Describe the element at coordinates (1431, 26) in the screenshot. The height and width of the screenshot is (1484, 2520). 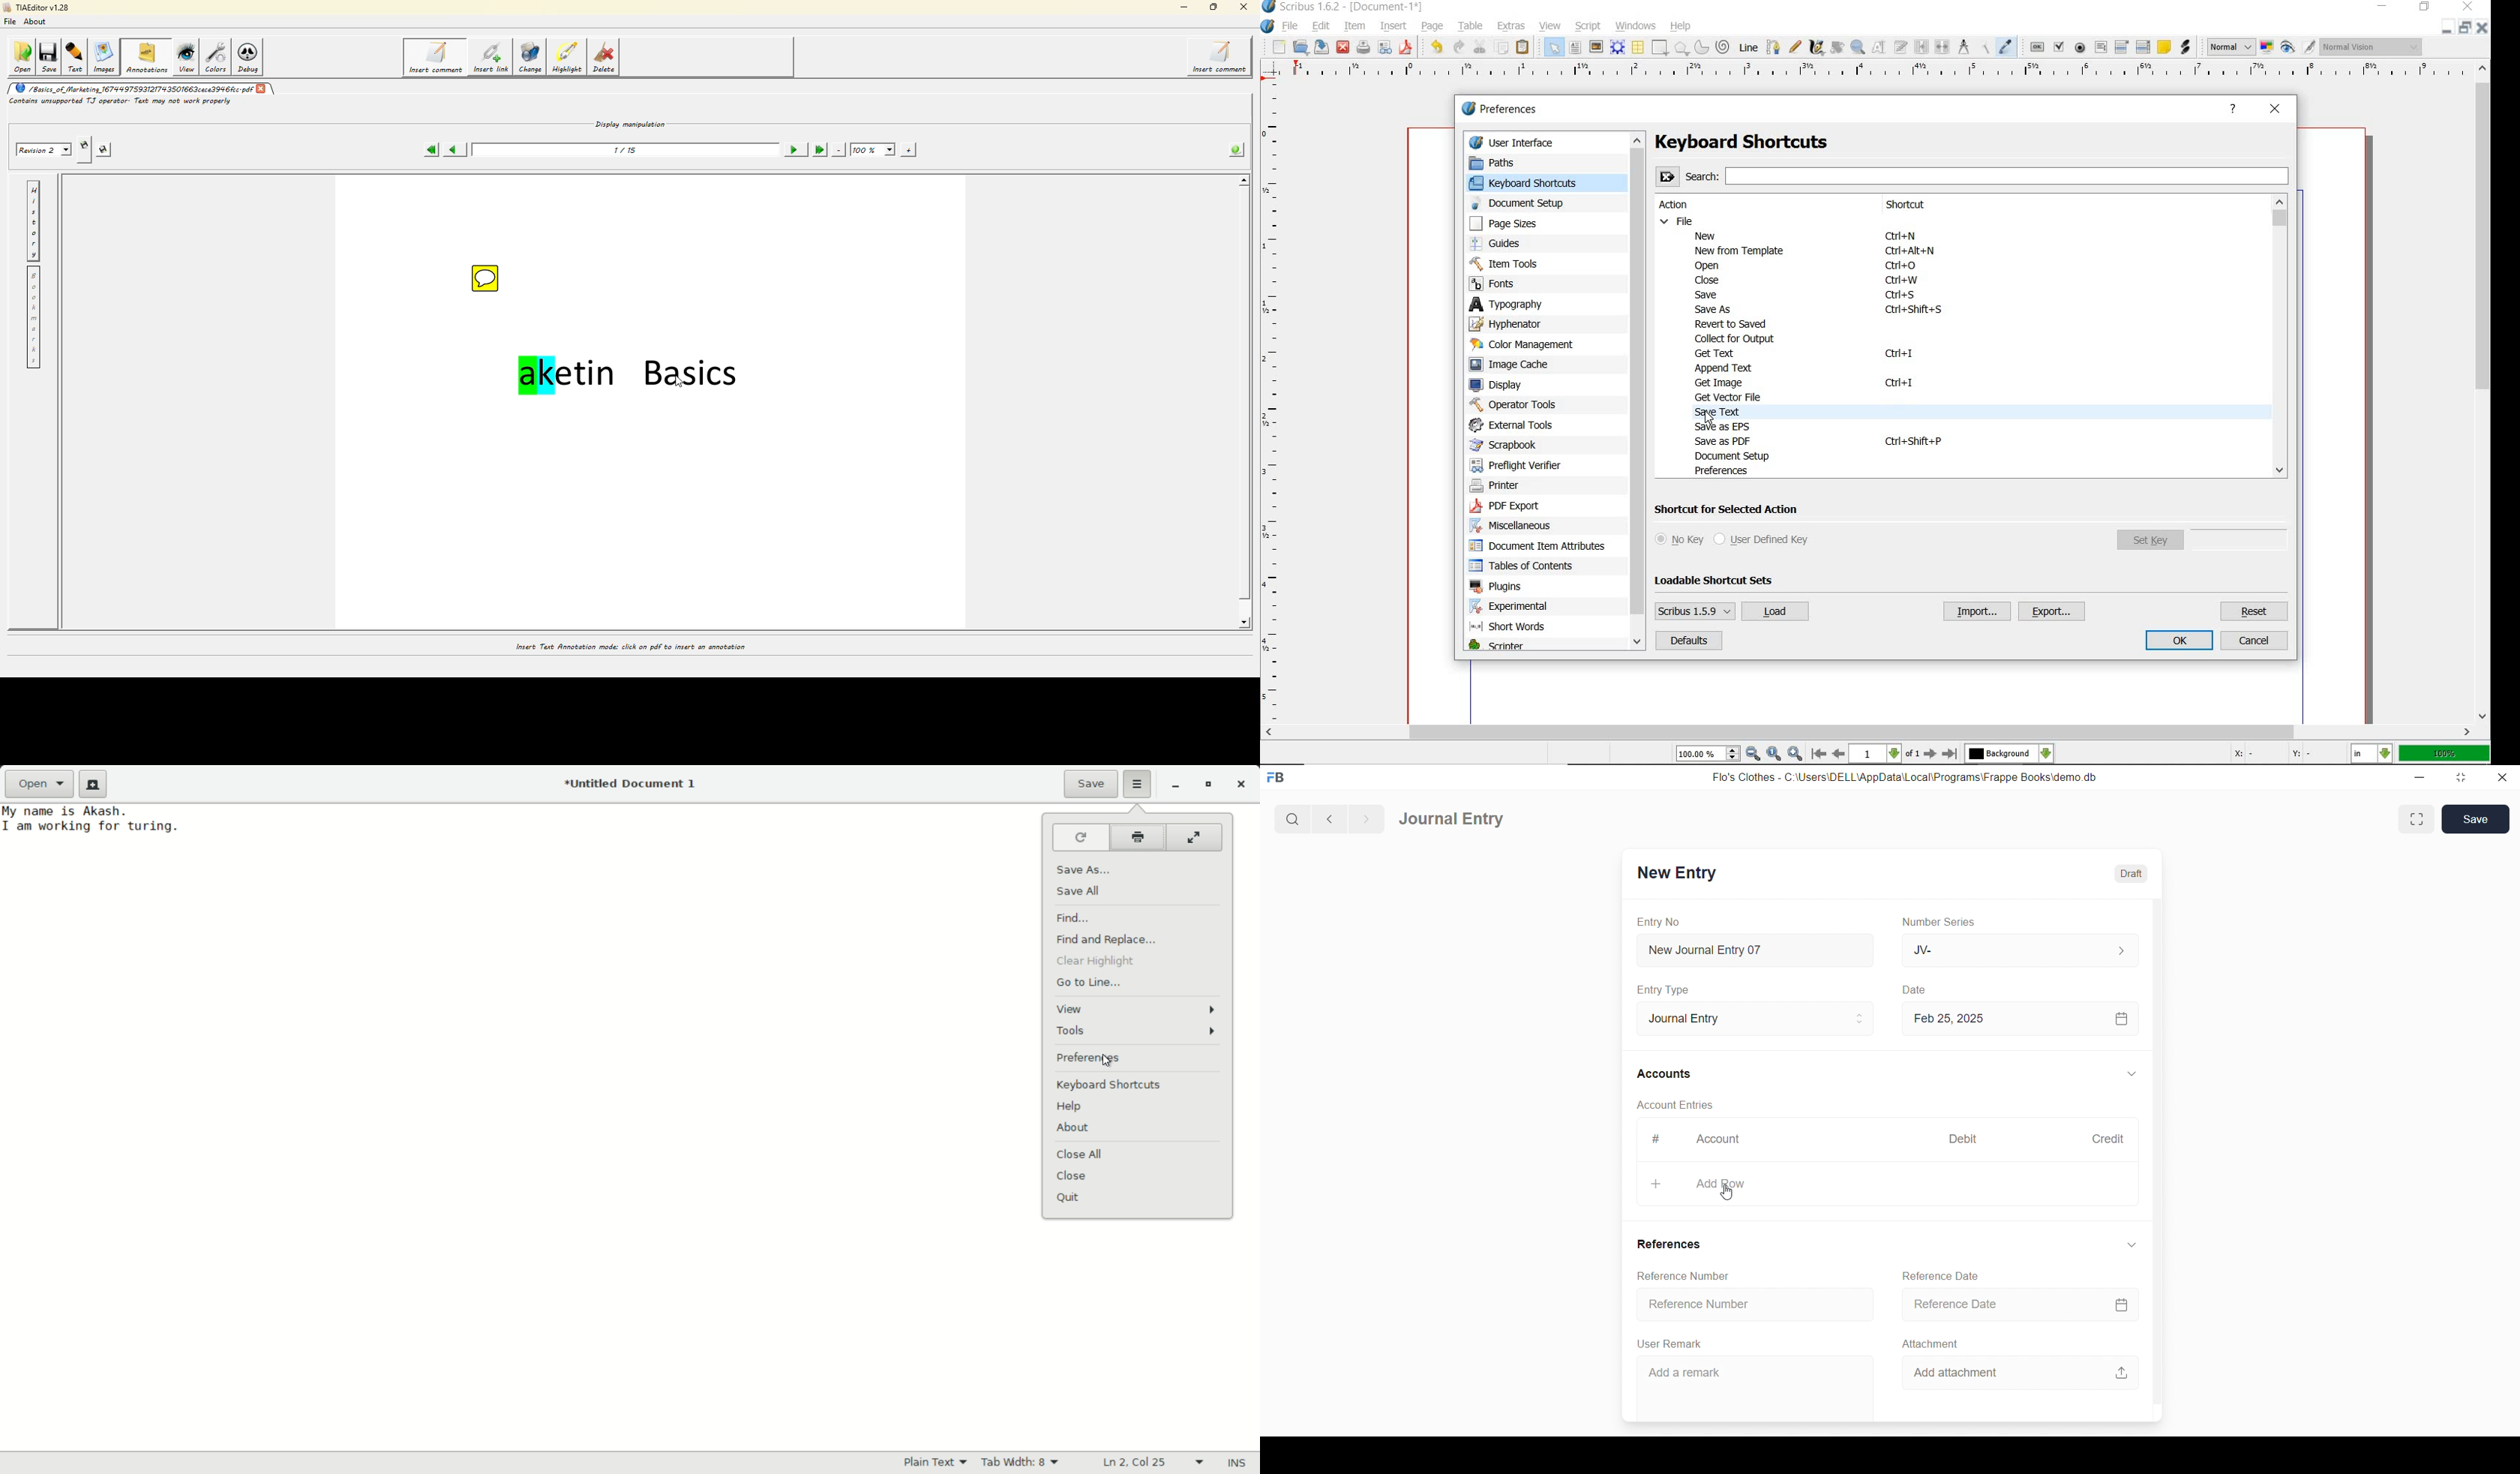
I see `page` at that location.